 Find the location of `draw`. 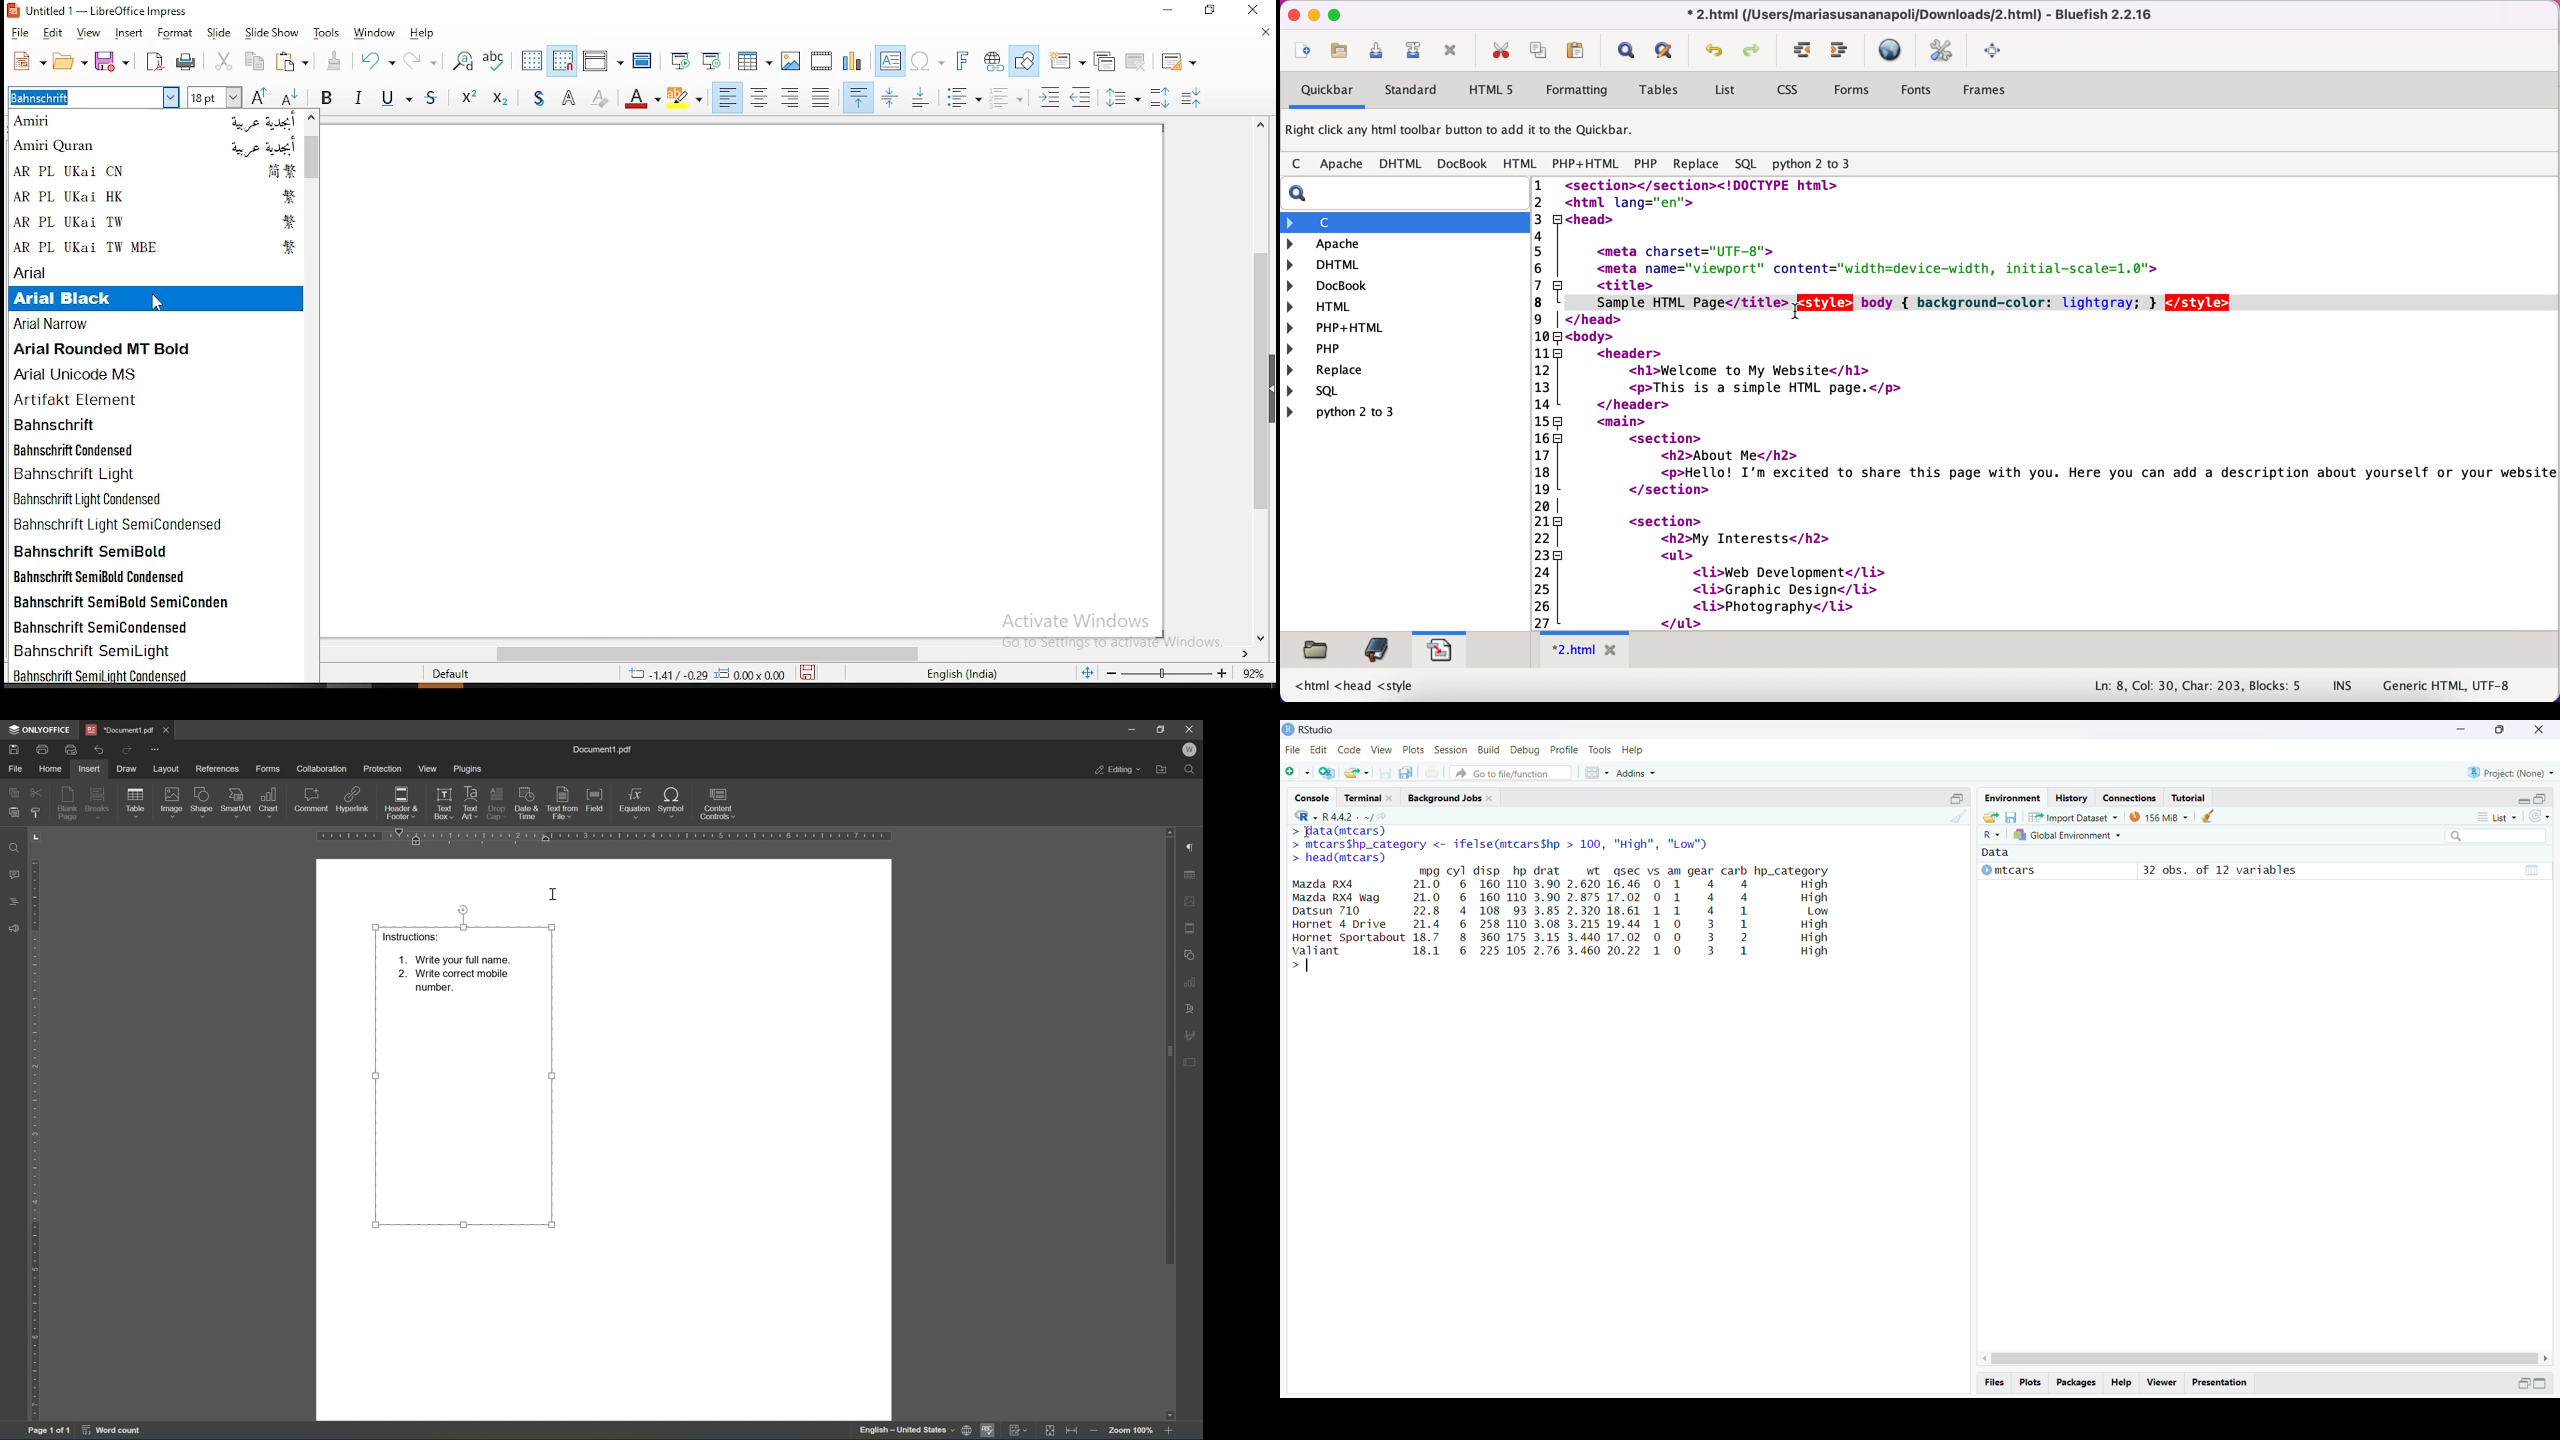

draw is located at coordinates (128, 767).